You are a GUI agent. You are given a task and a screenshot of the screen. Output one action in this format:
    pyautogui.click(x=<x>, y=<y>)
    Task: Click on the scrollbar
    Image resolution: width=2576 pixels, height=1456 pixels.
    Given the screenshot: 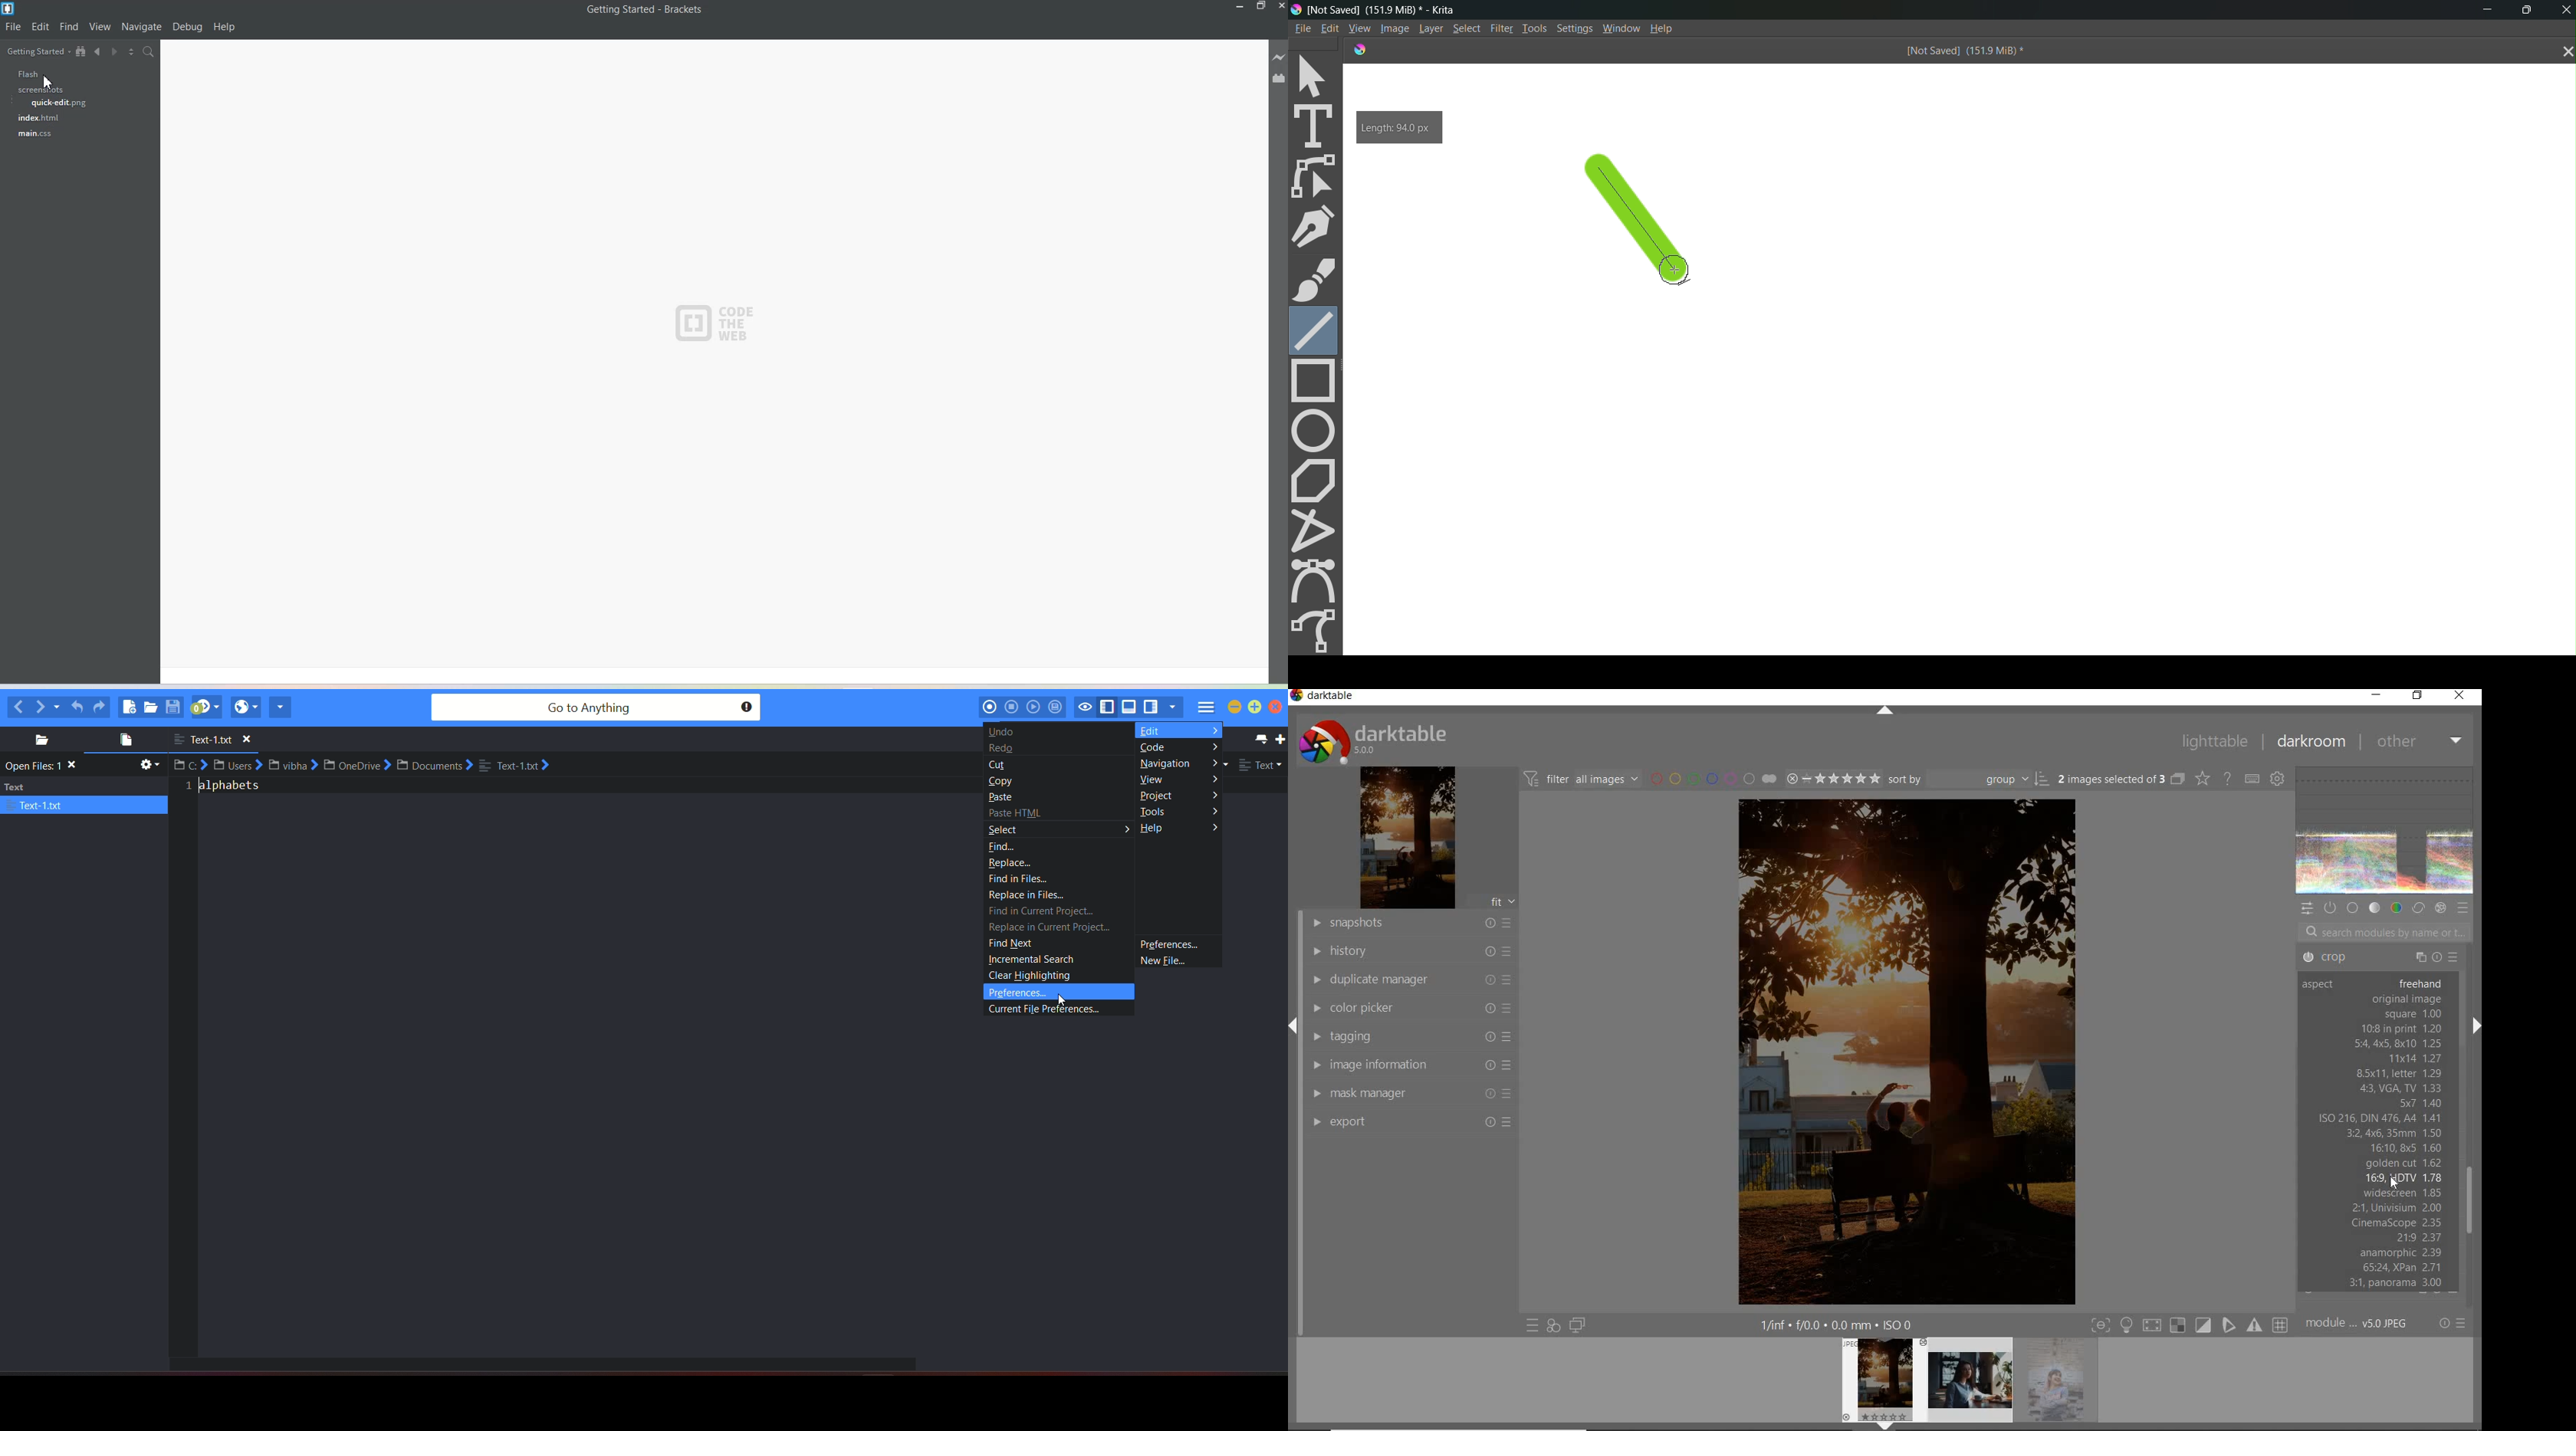 What is the action you would take?
    pyautogui.click(x=2472, y=1201)
    